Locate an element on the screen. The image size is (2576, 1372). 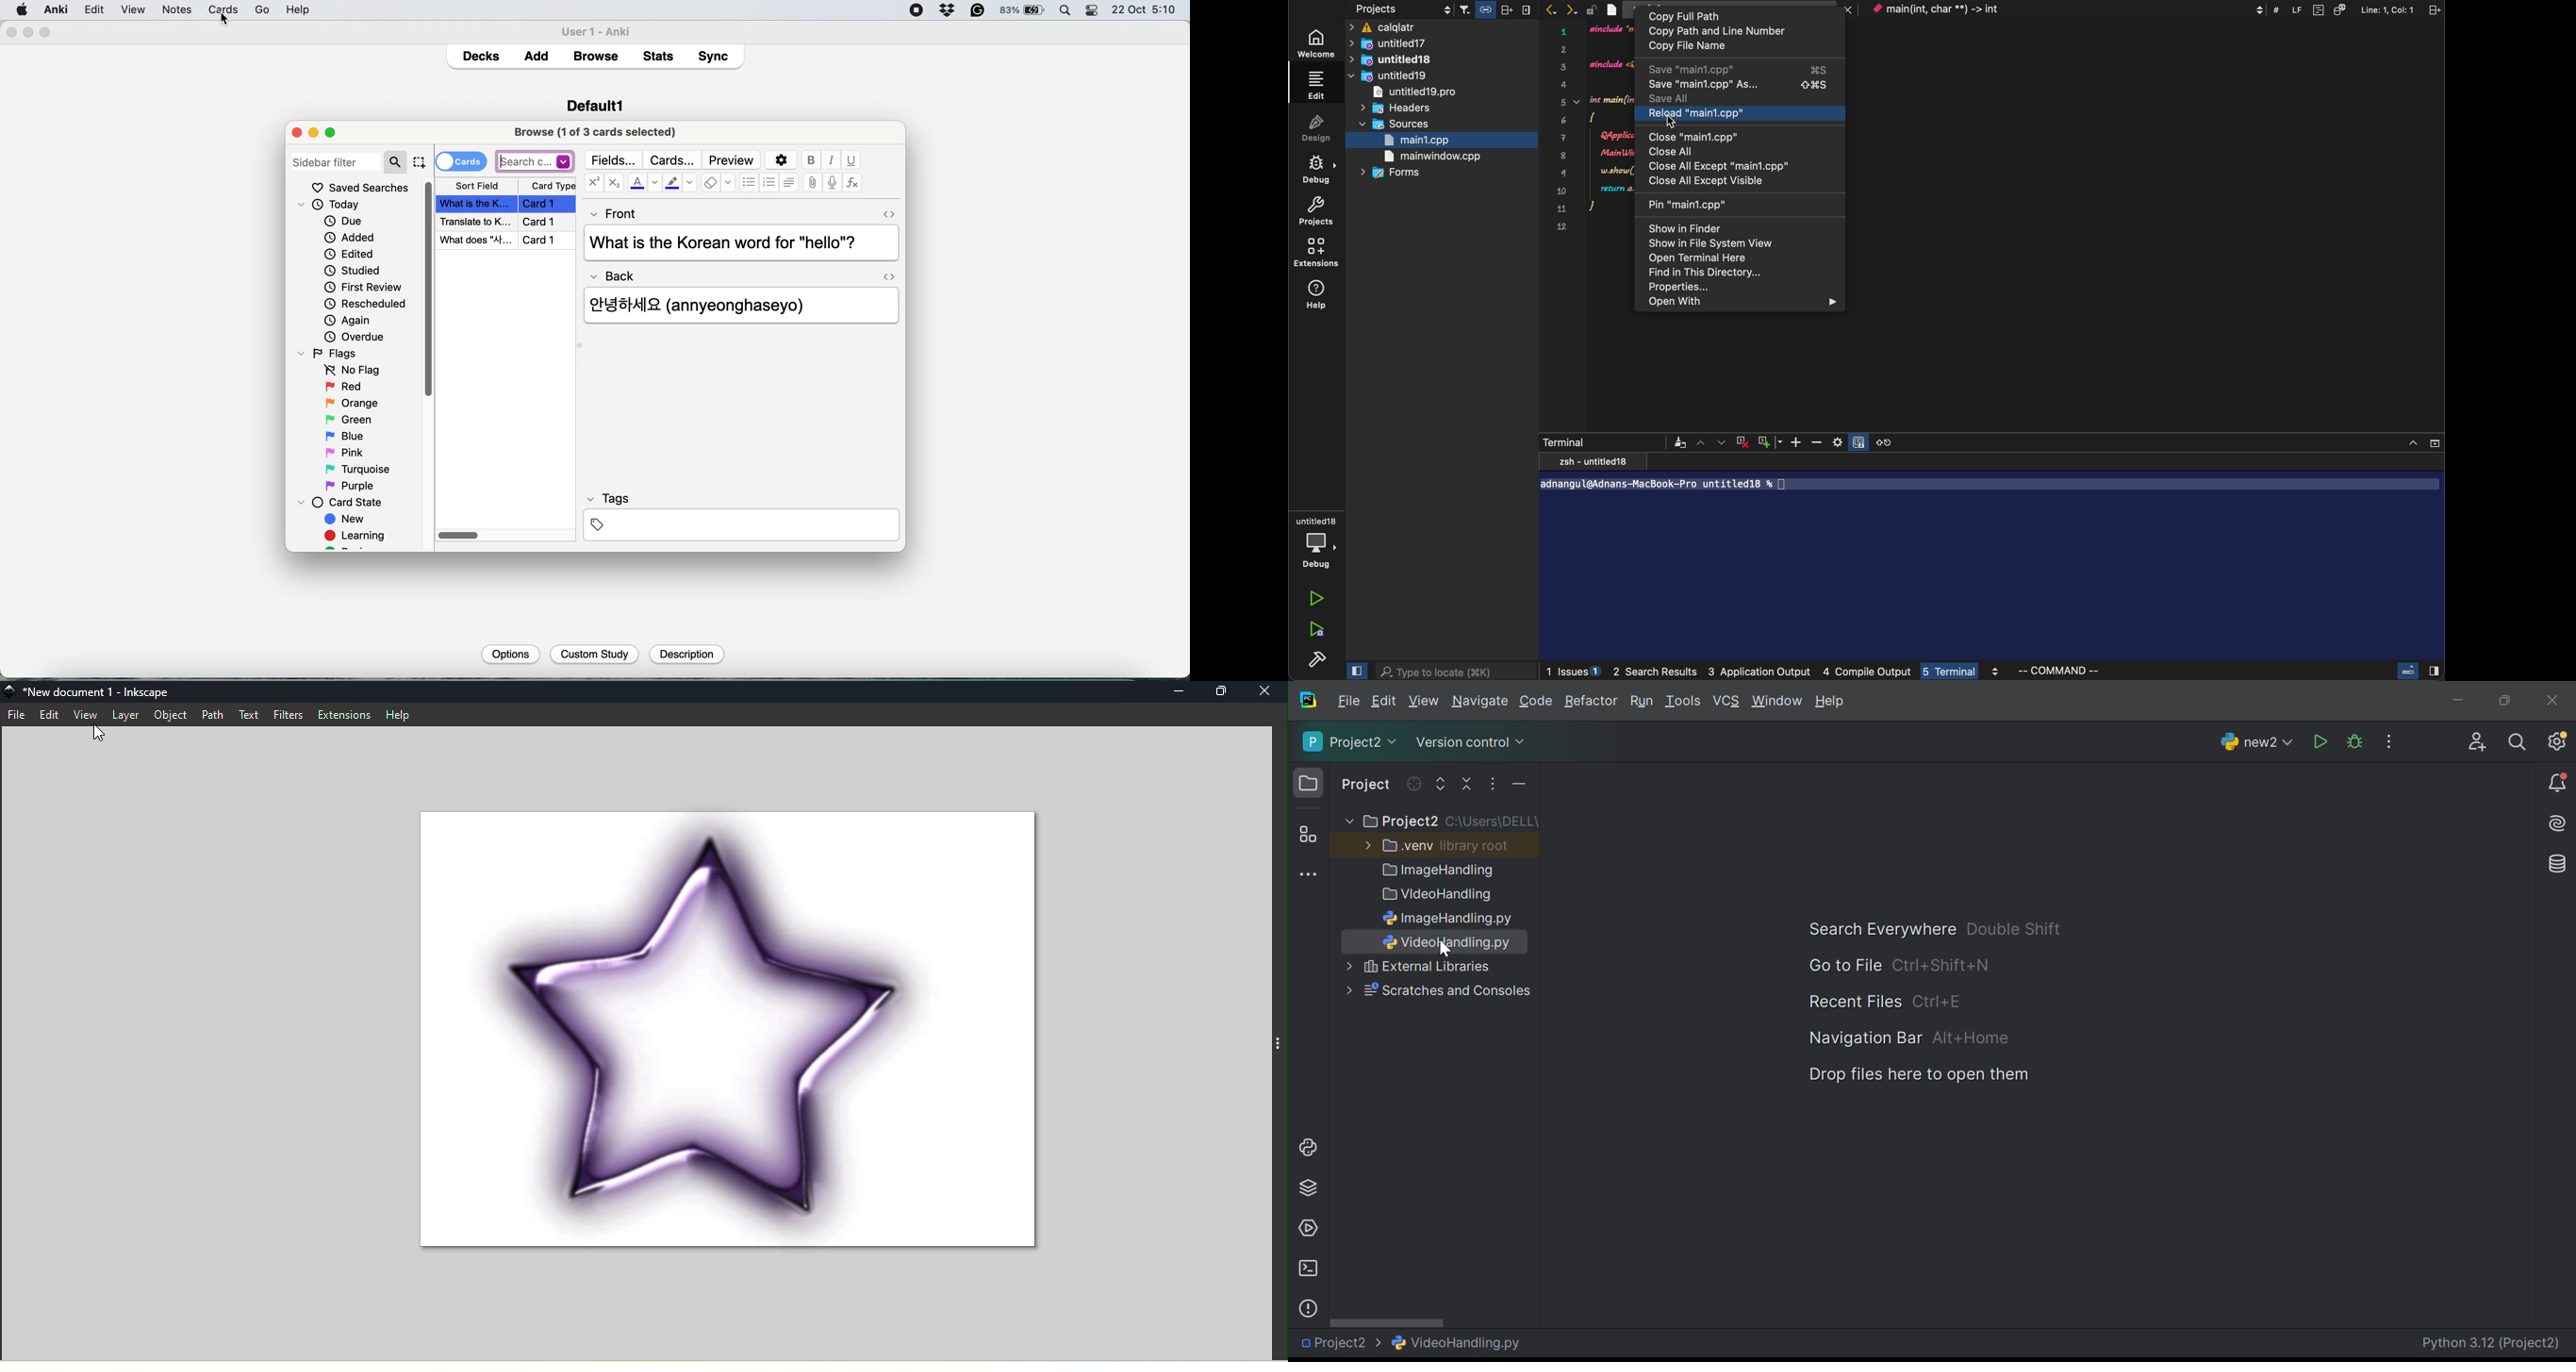
highlight color is located at coordinates (680, 185).